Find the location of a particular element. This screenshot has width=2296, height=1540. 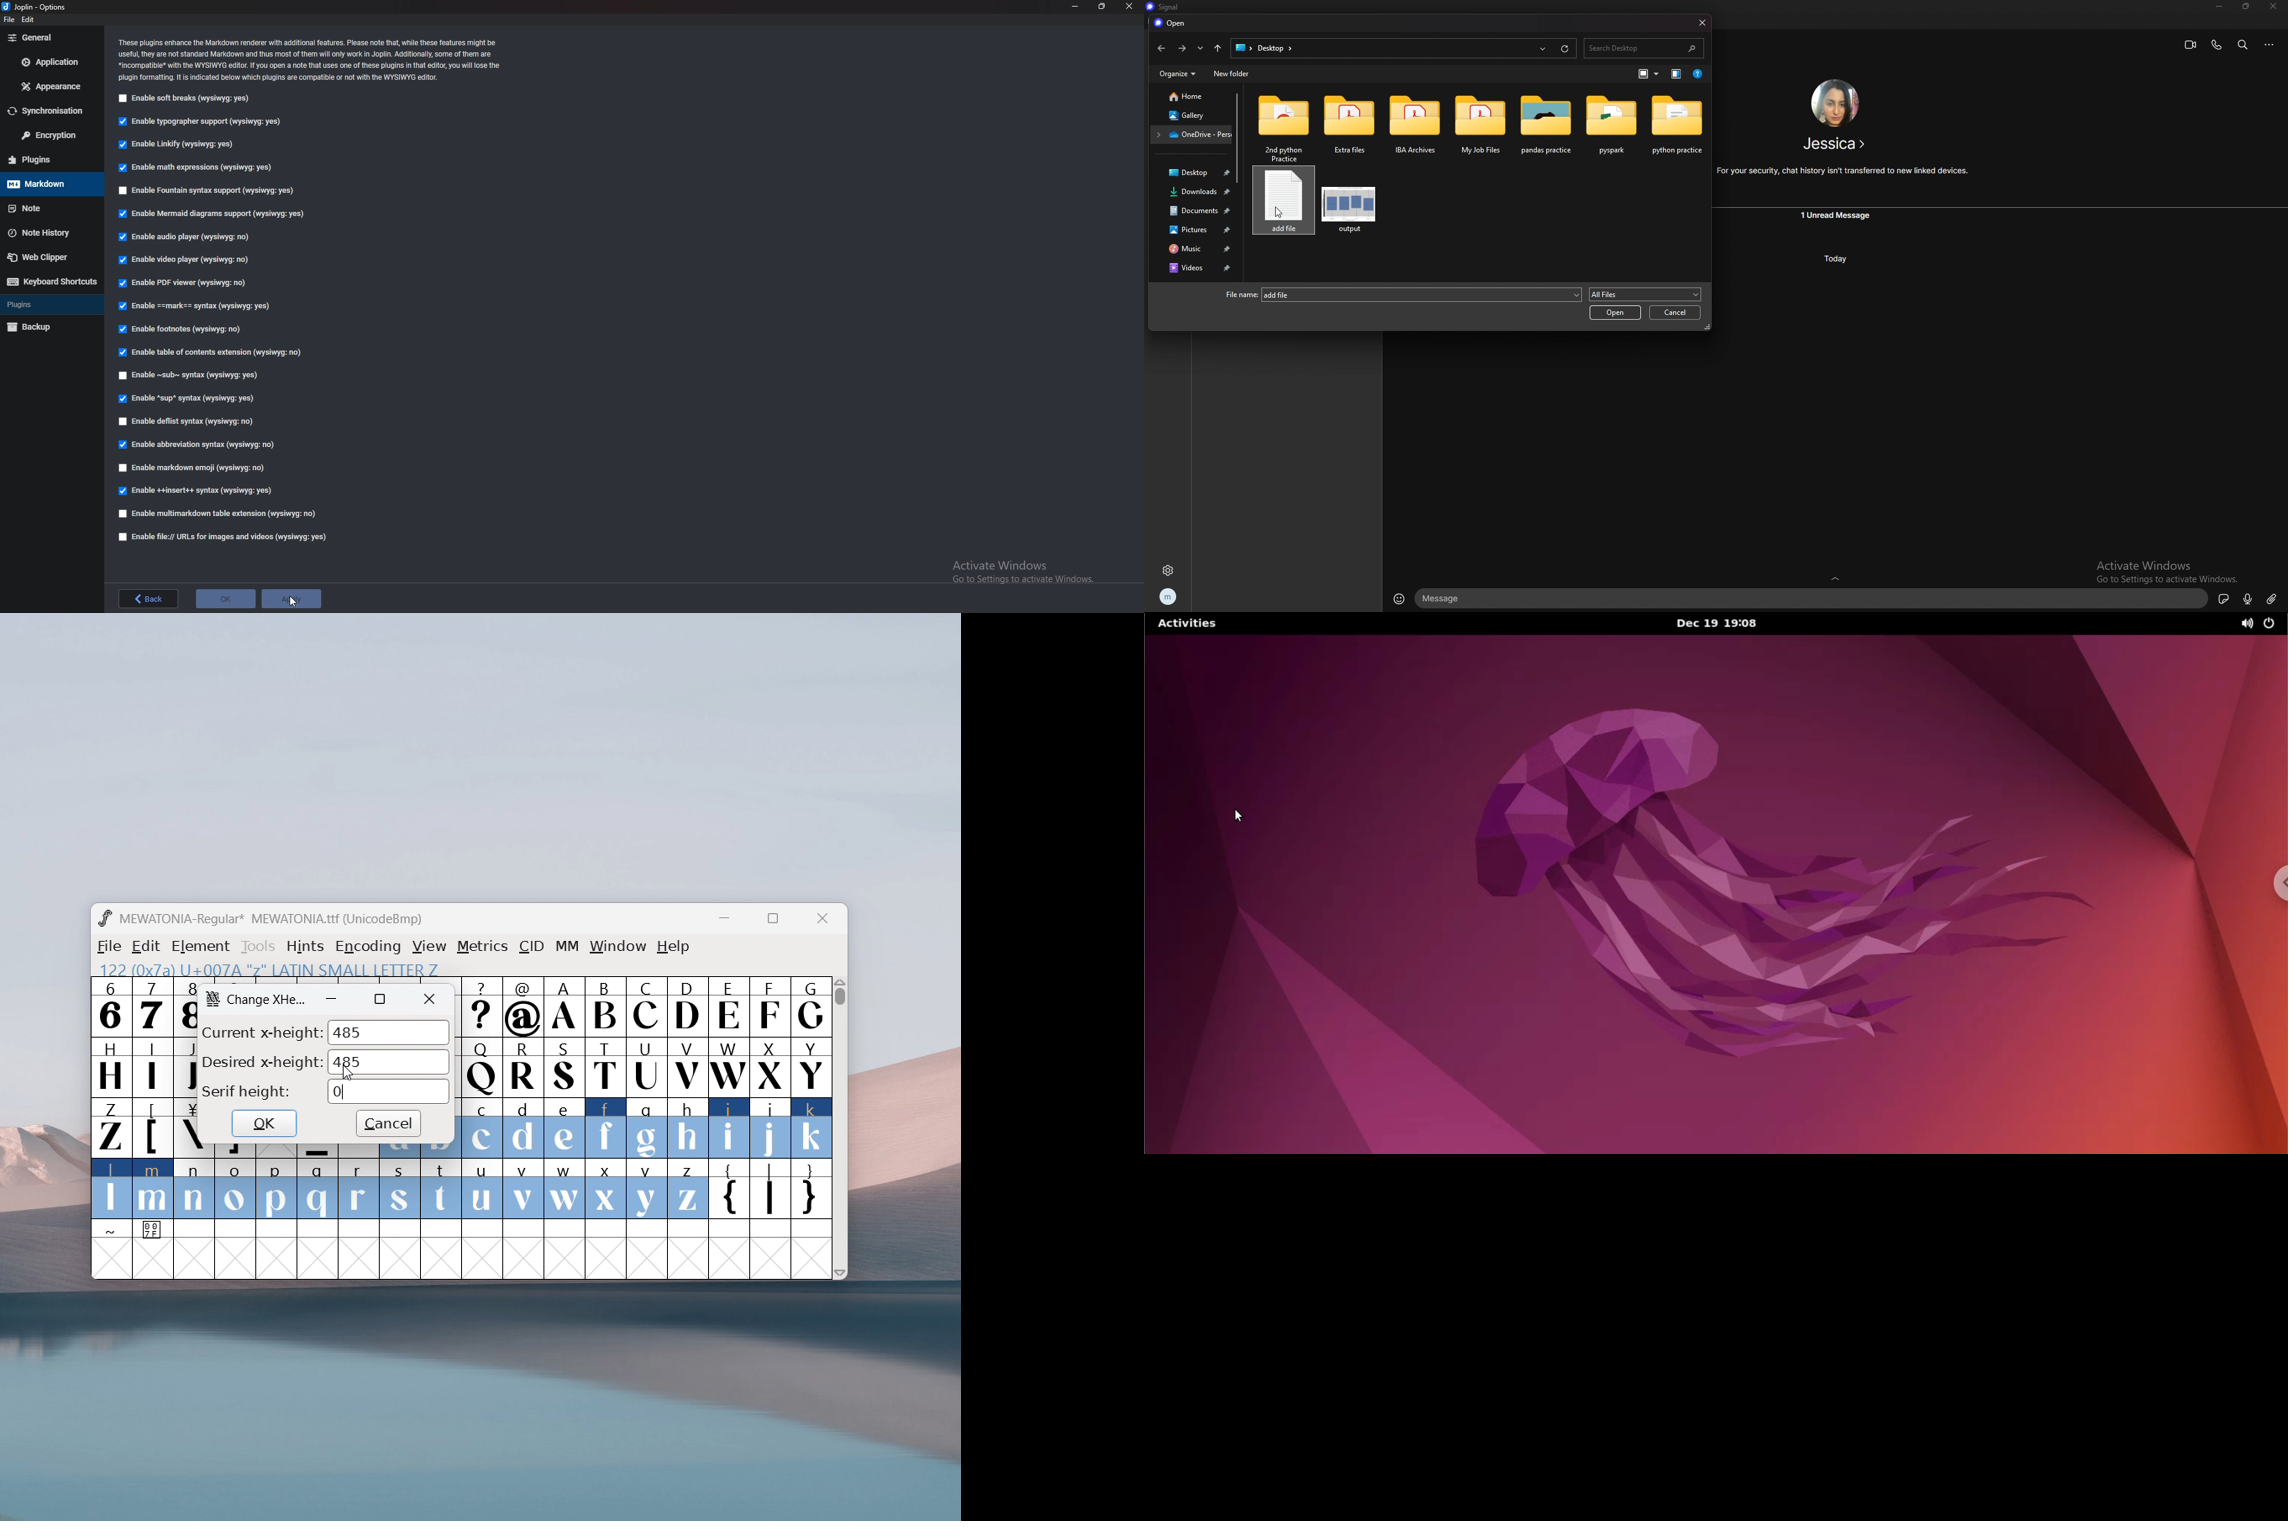

chrome options is located at coordinates (2277, 885).